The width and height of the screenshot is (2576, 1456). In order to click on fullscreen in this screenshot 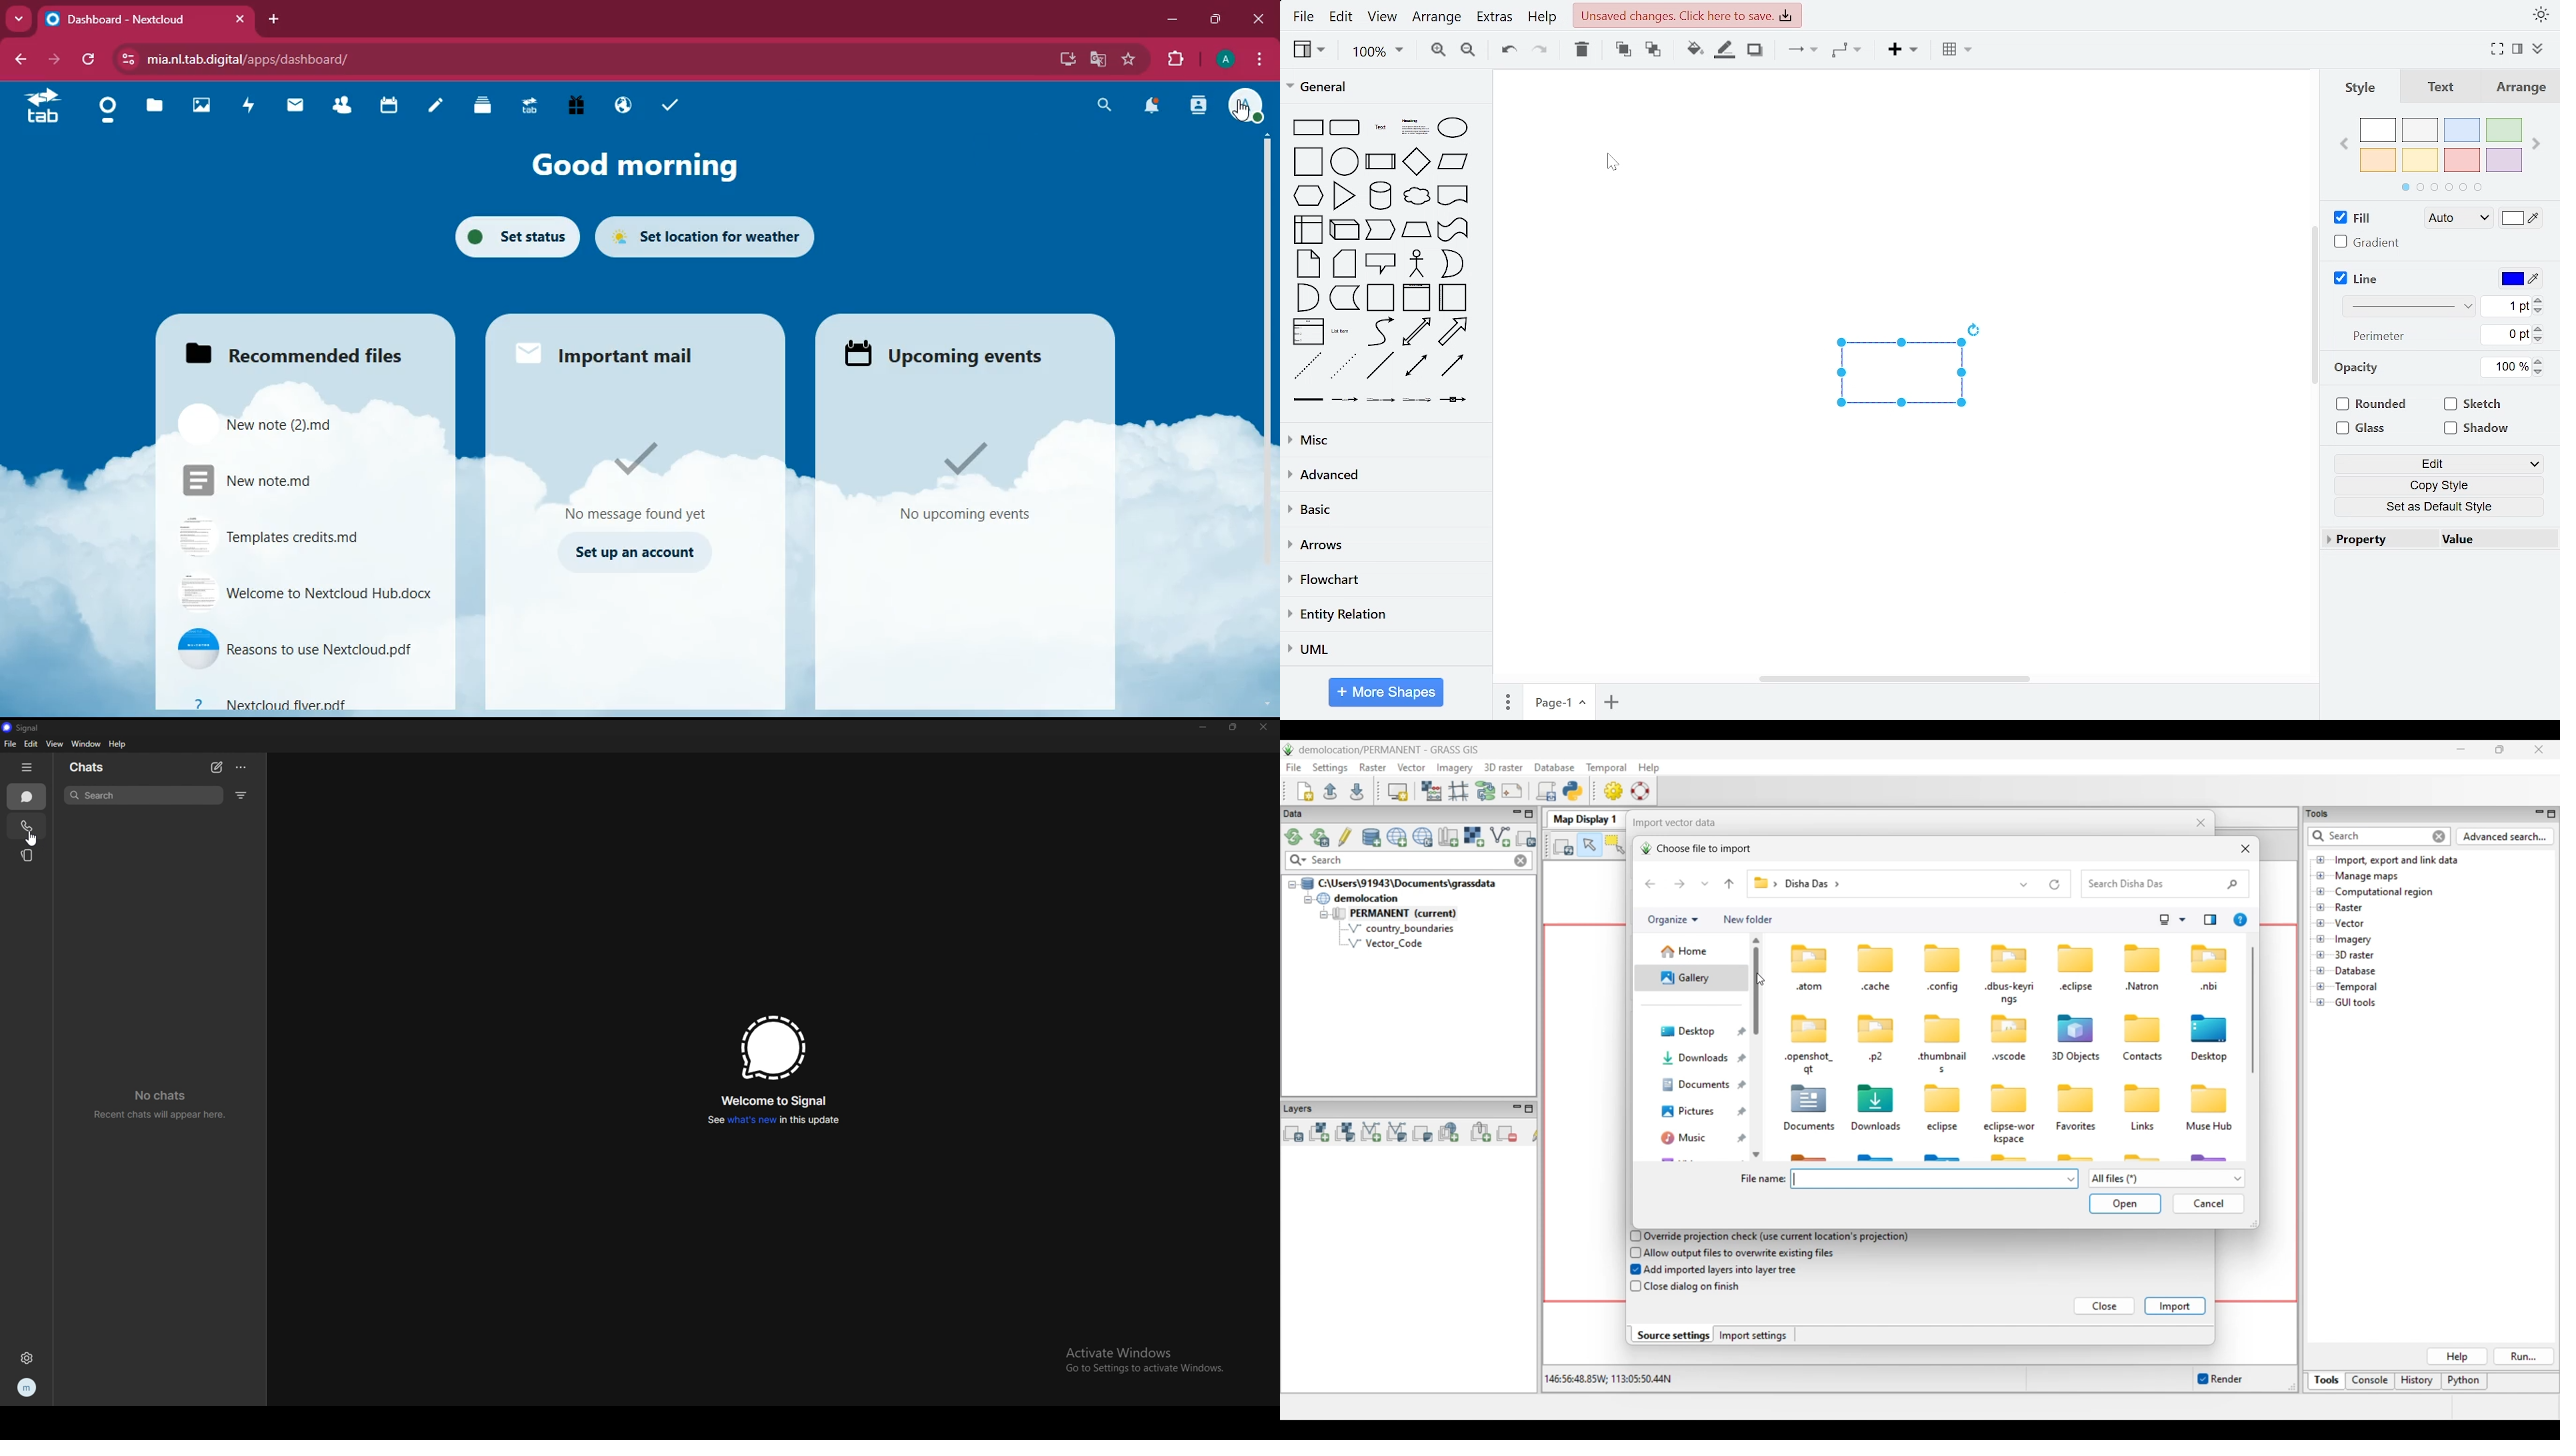, I will do `click(2496, 50)`.